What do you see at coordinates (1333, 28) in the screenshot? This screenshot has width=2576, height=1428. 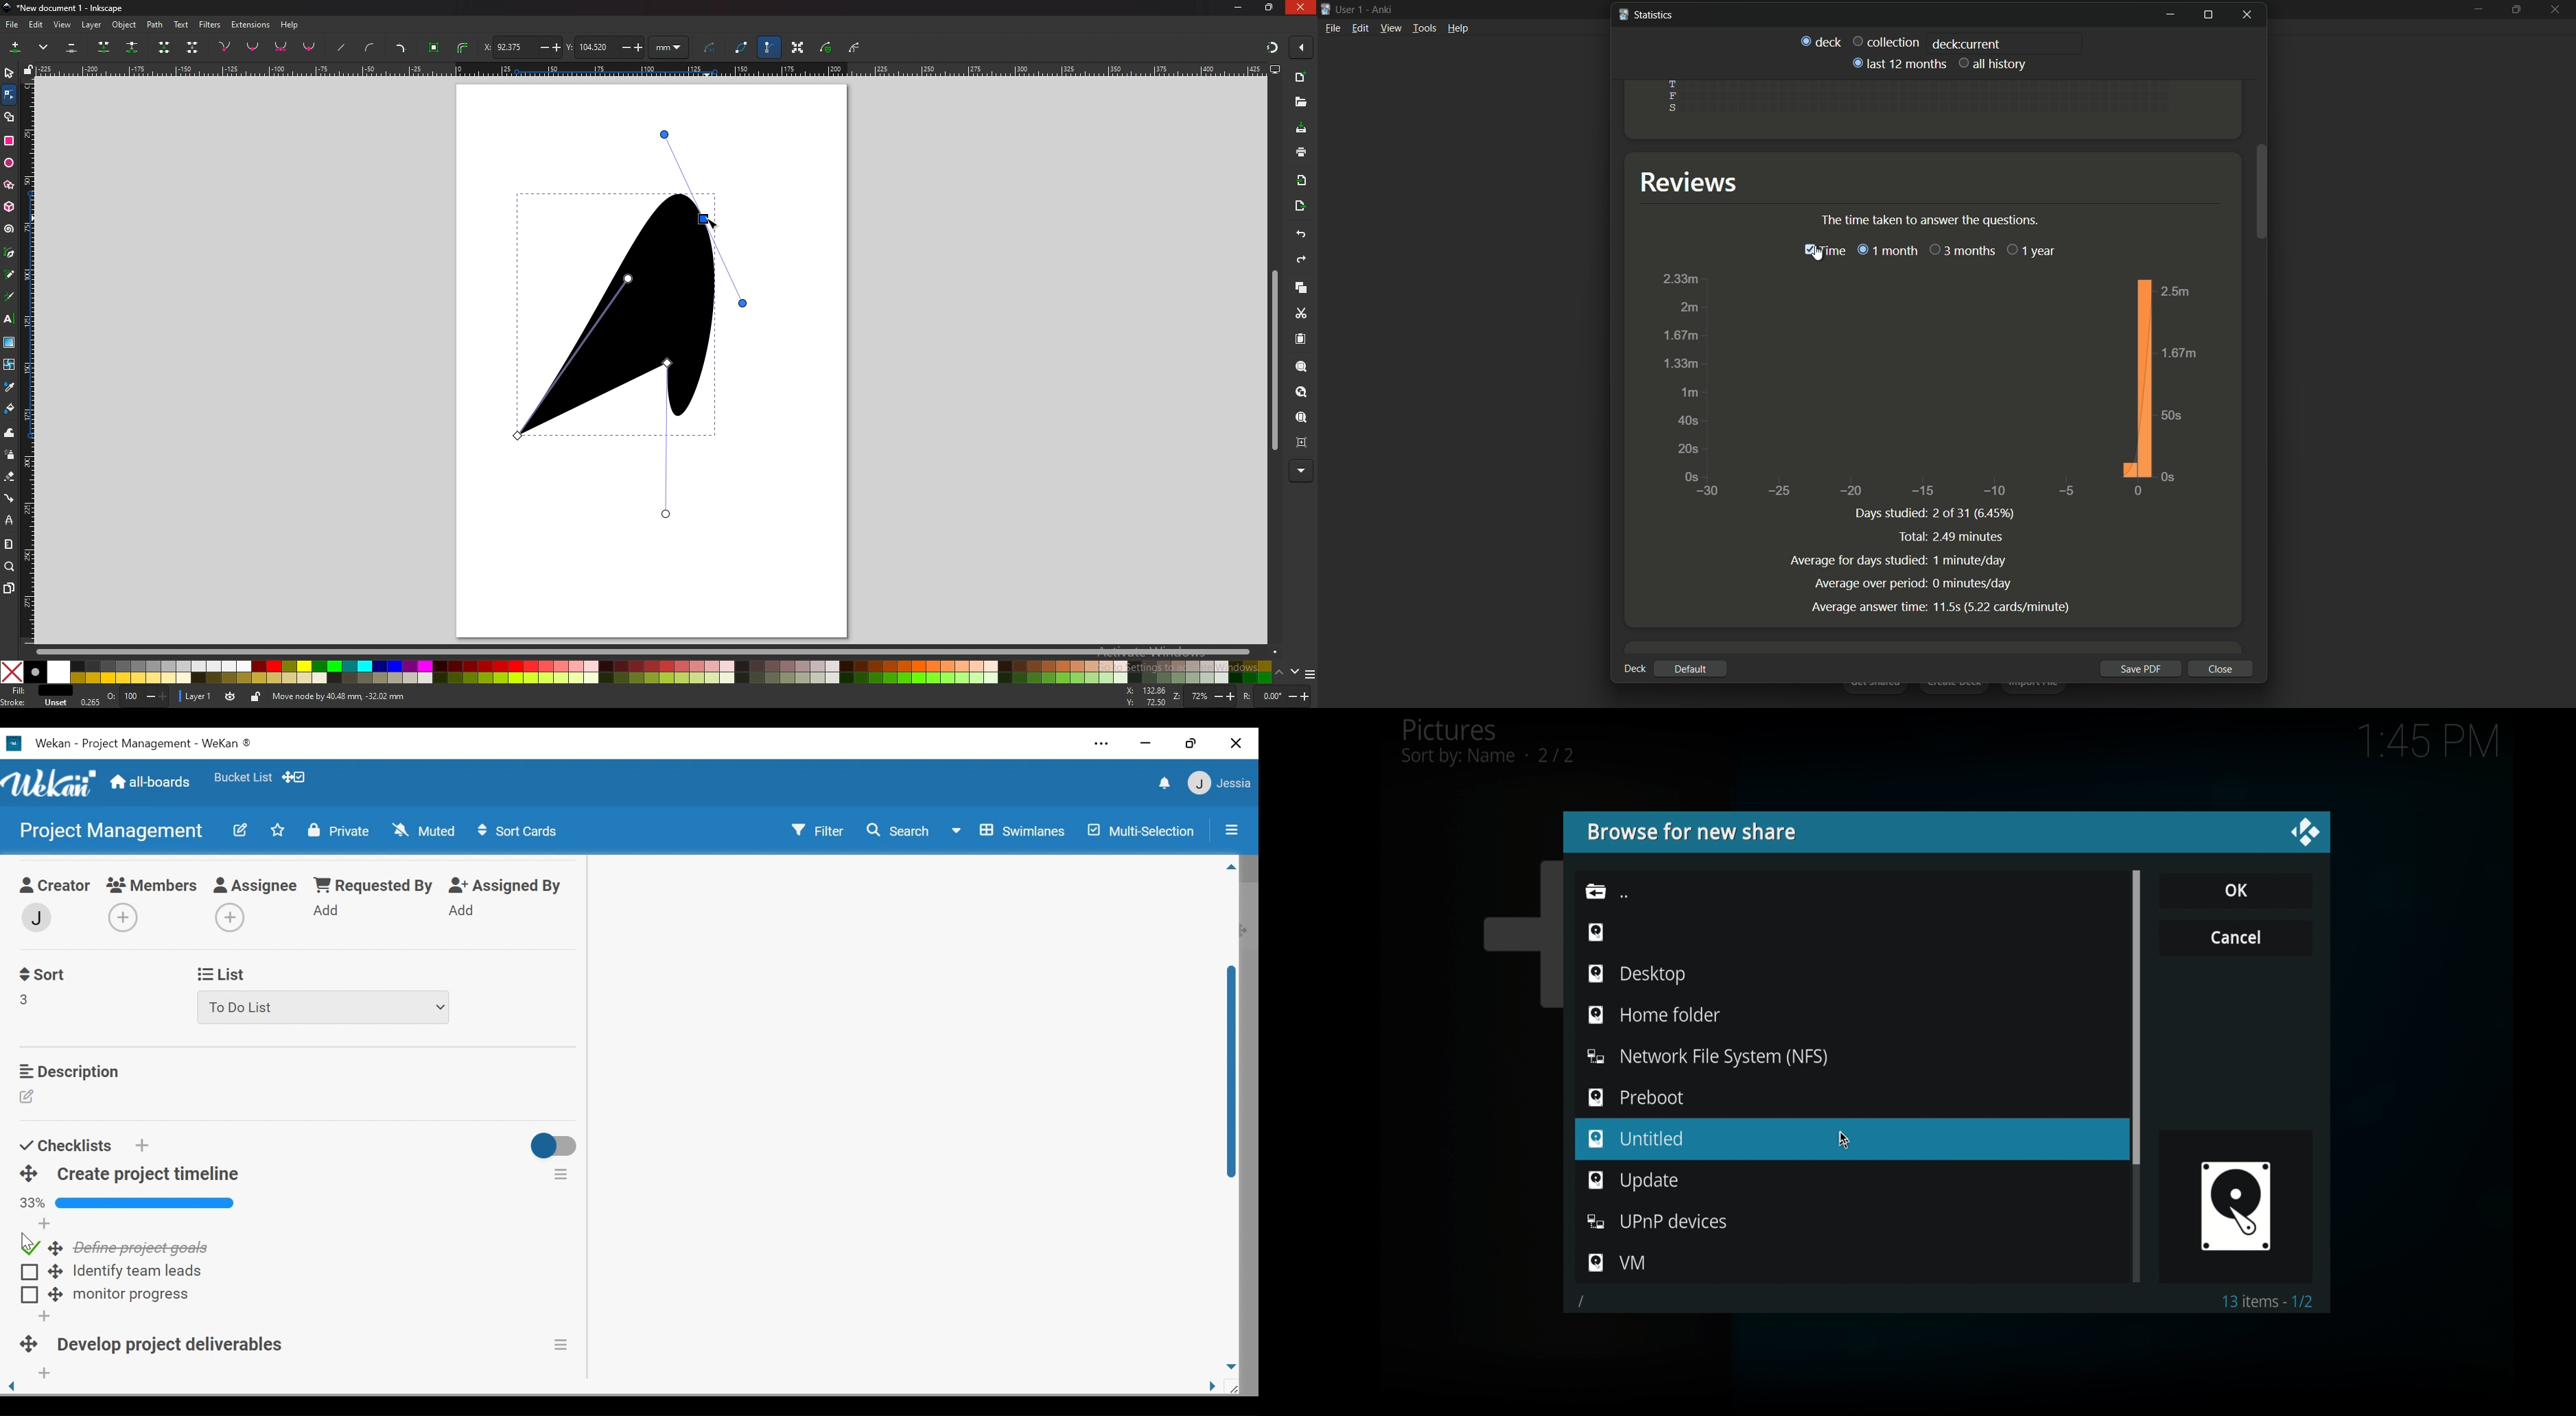 I see `file menu` at bounding box center [1333, 28].